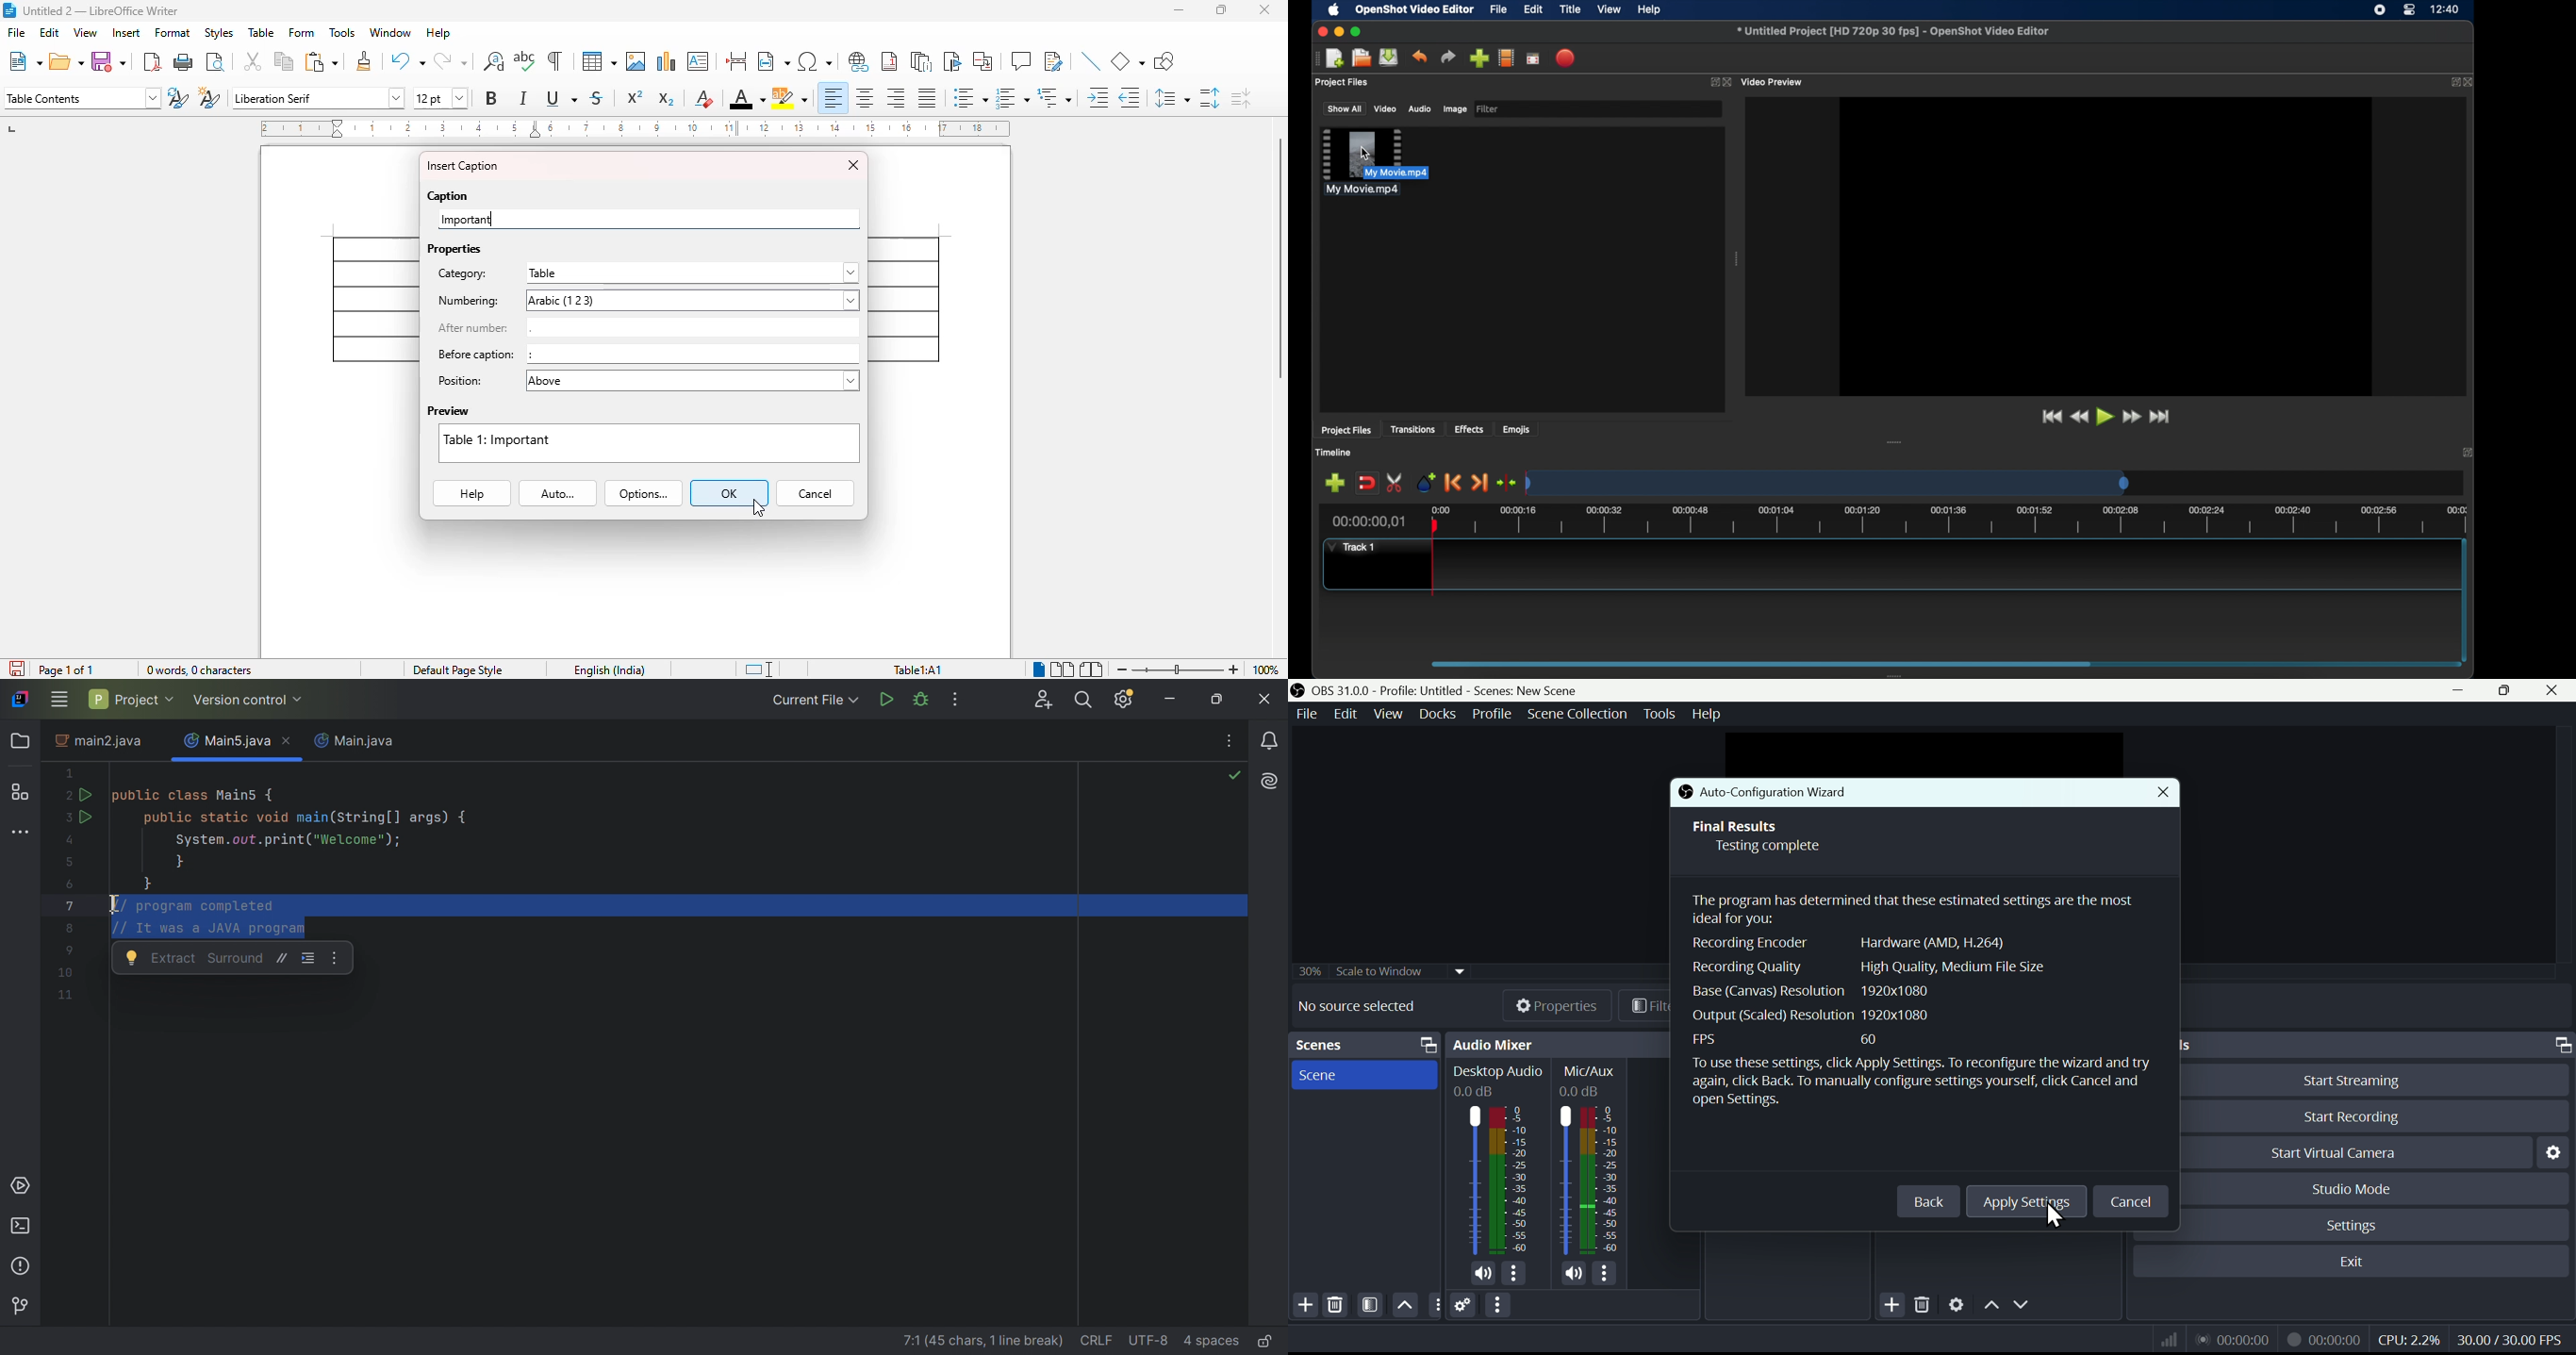  Describe the element at coordinates (2513, 1336) in the screenshot. I see `30.00/60.00 FPS` at that location.